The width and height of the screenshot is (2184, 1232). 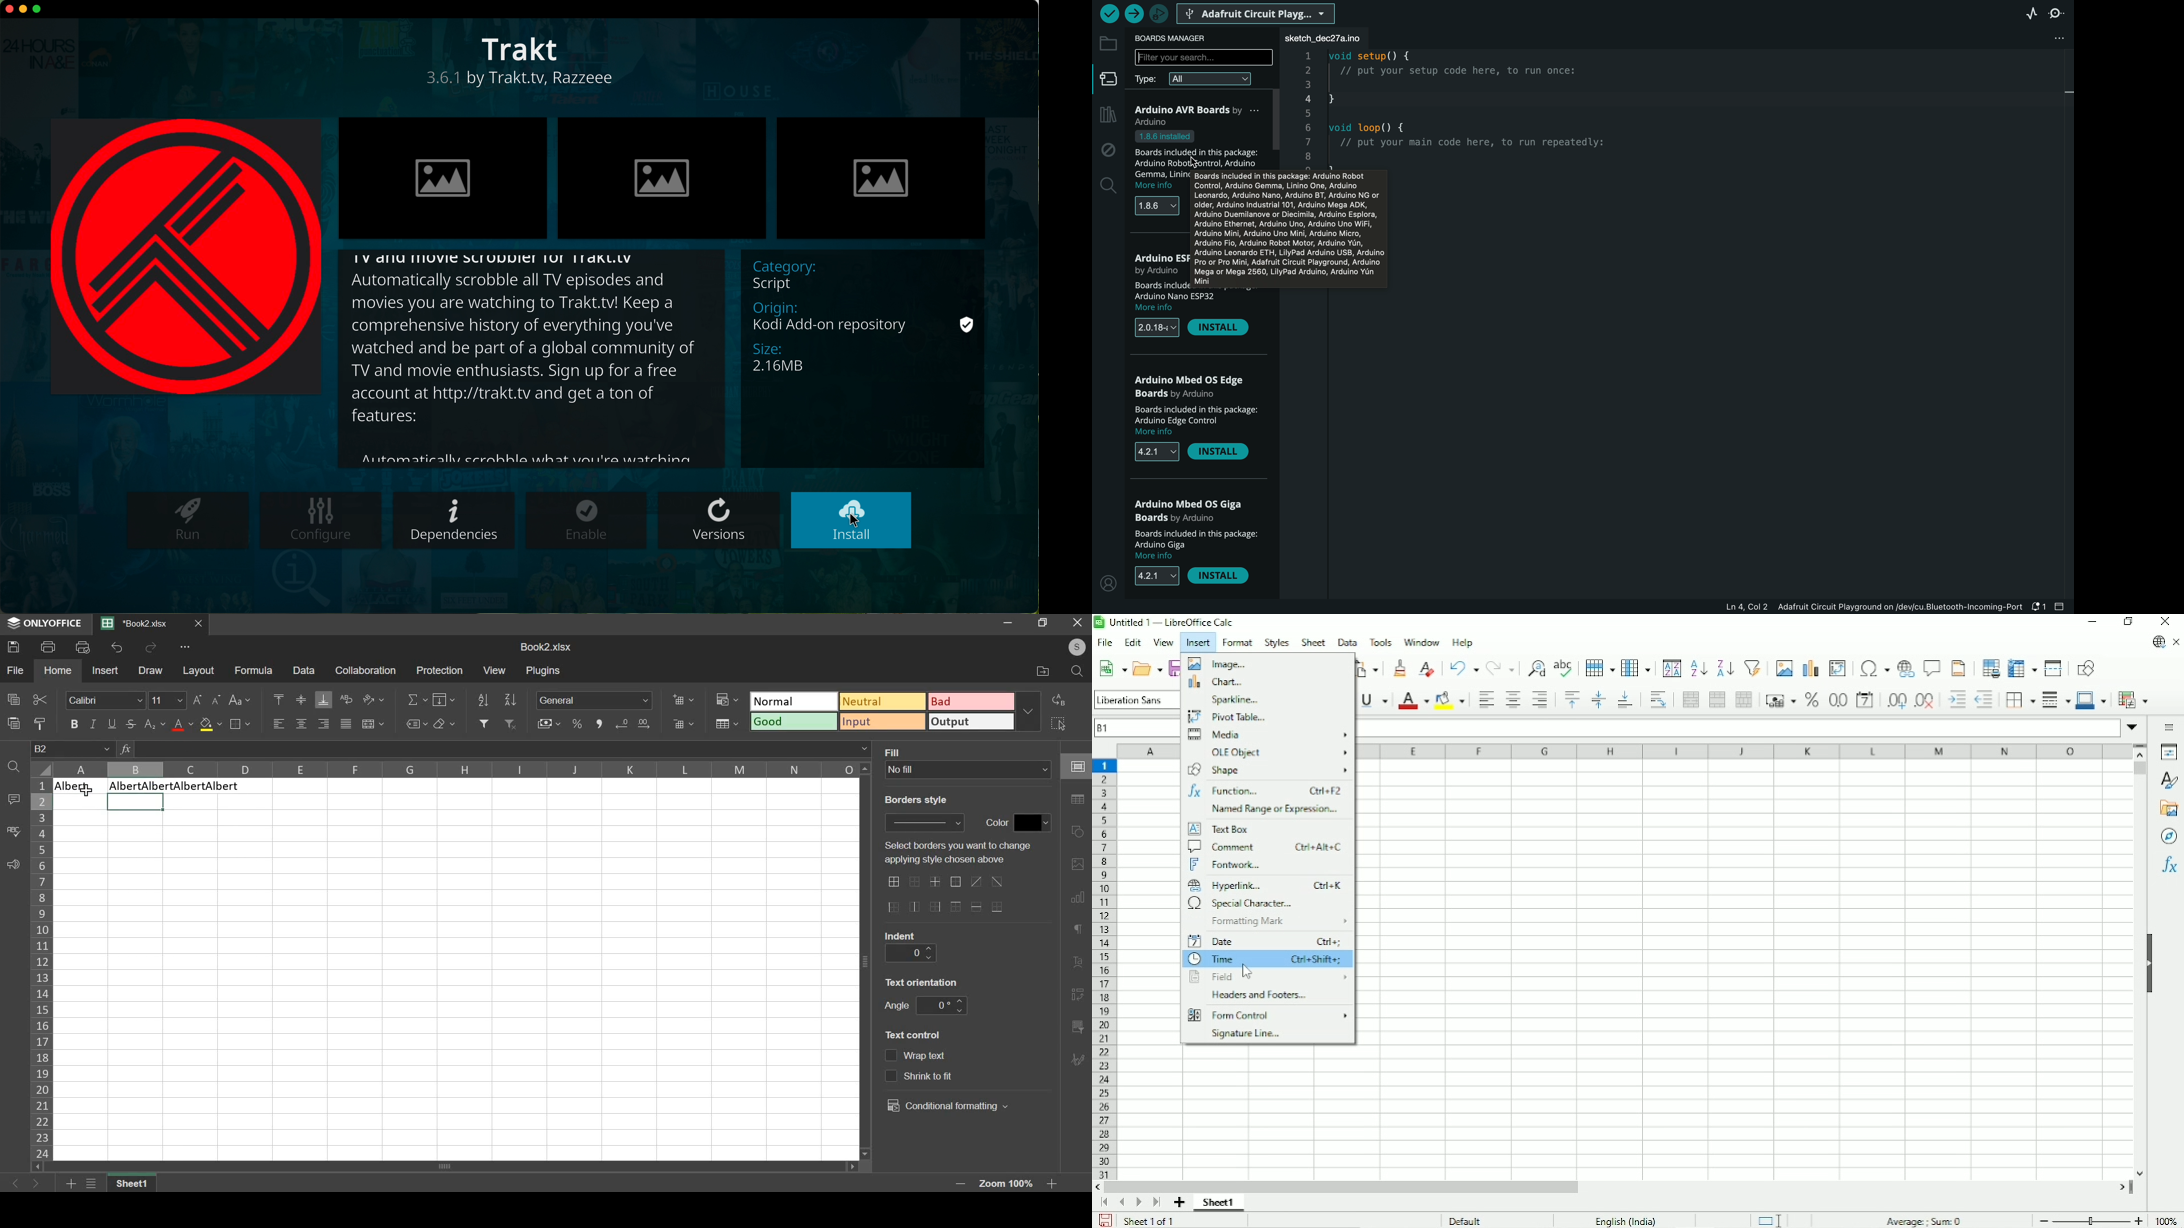 I want to click on spelling, so click(x=13, y=831).